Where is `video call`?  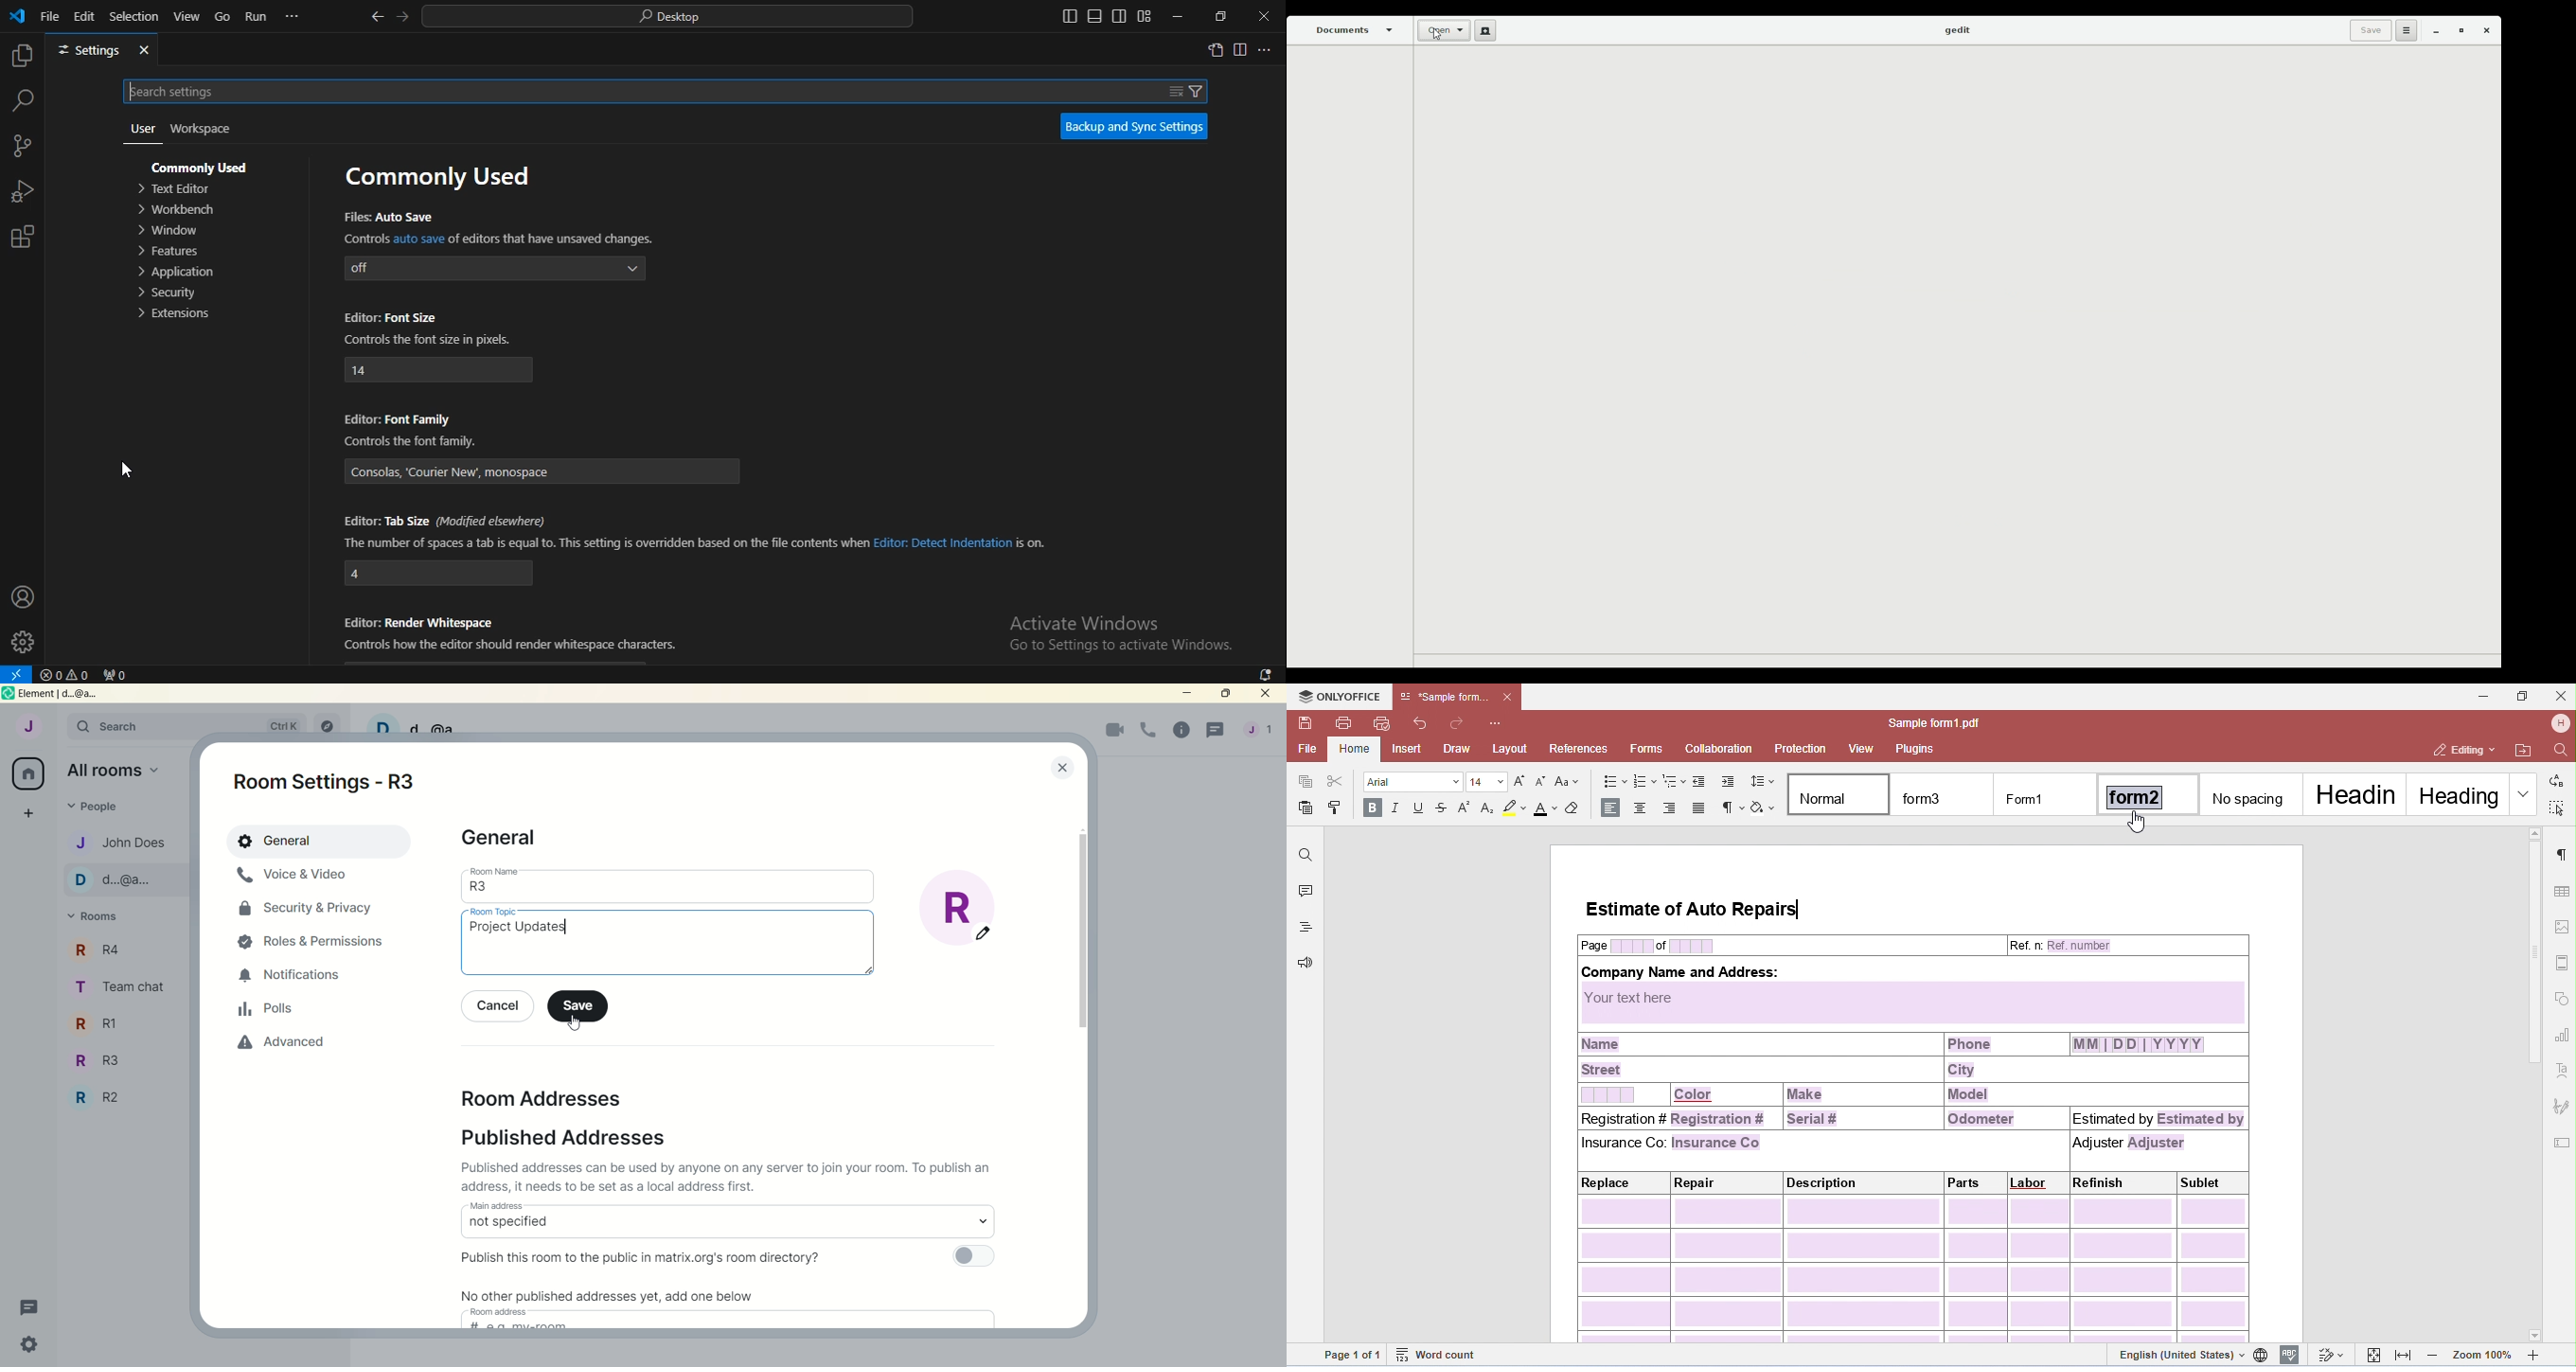 video call is located at coordinates (1111, 730).